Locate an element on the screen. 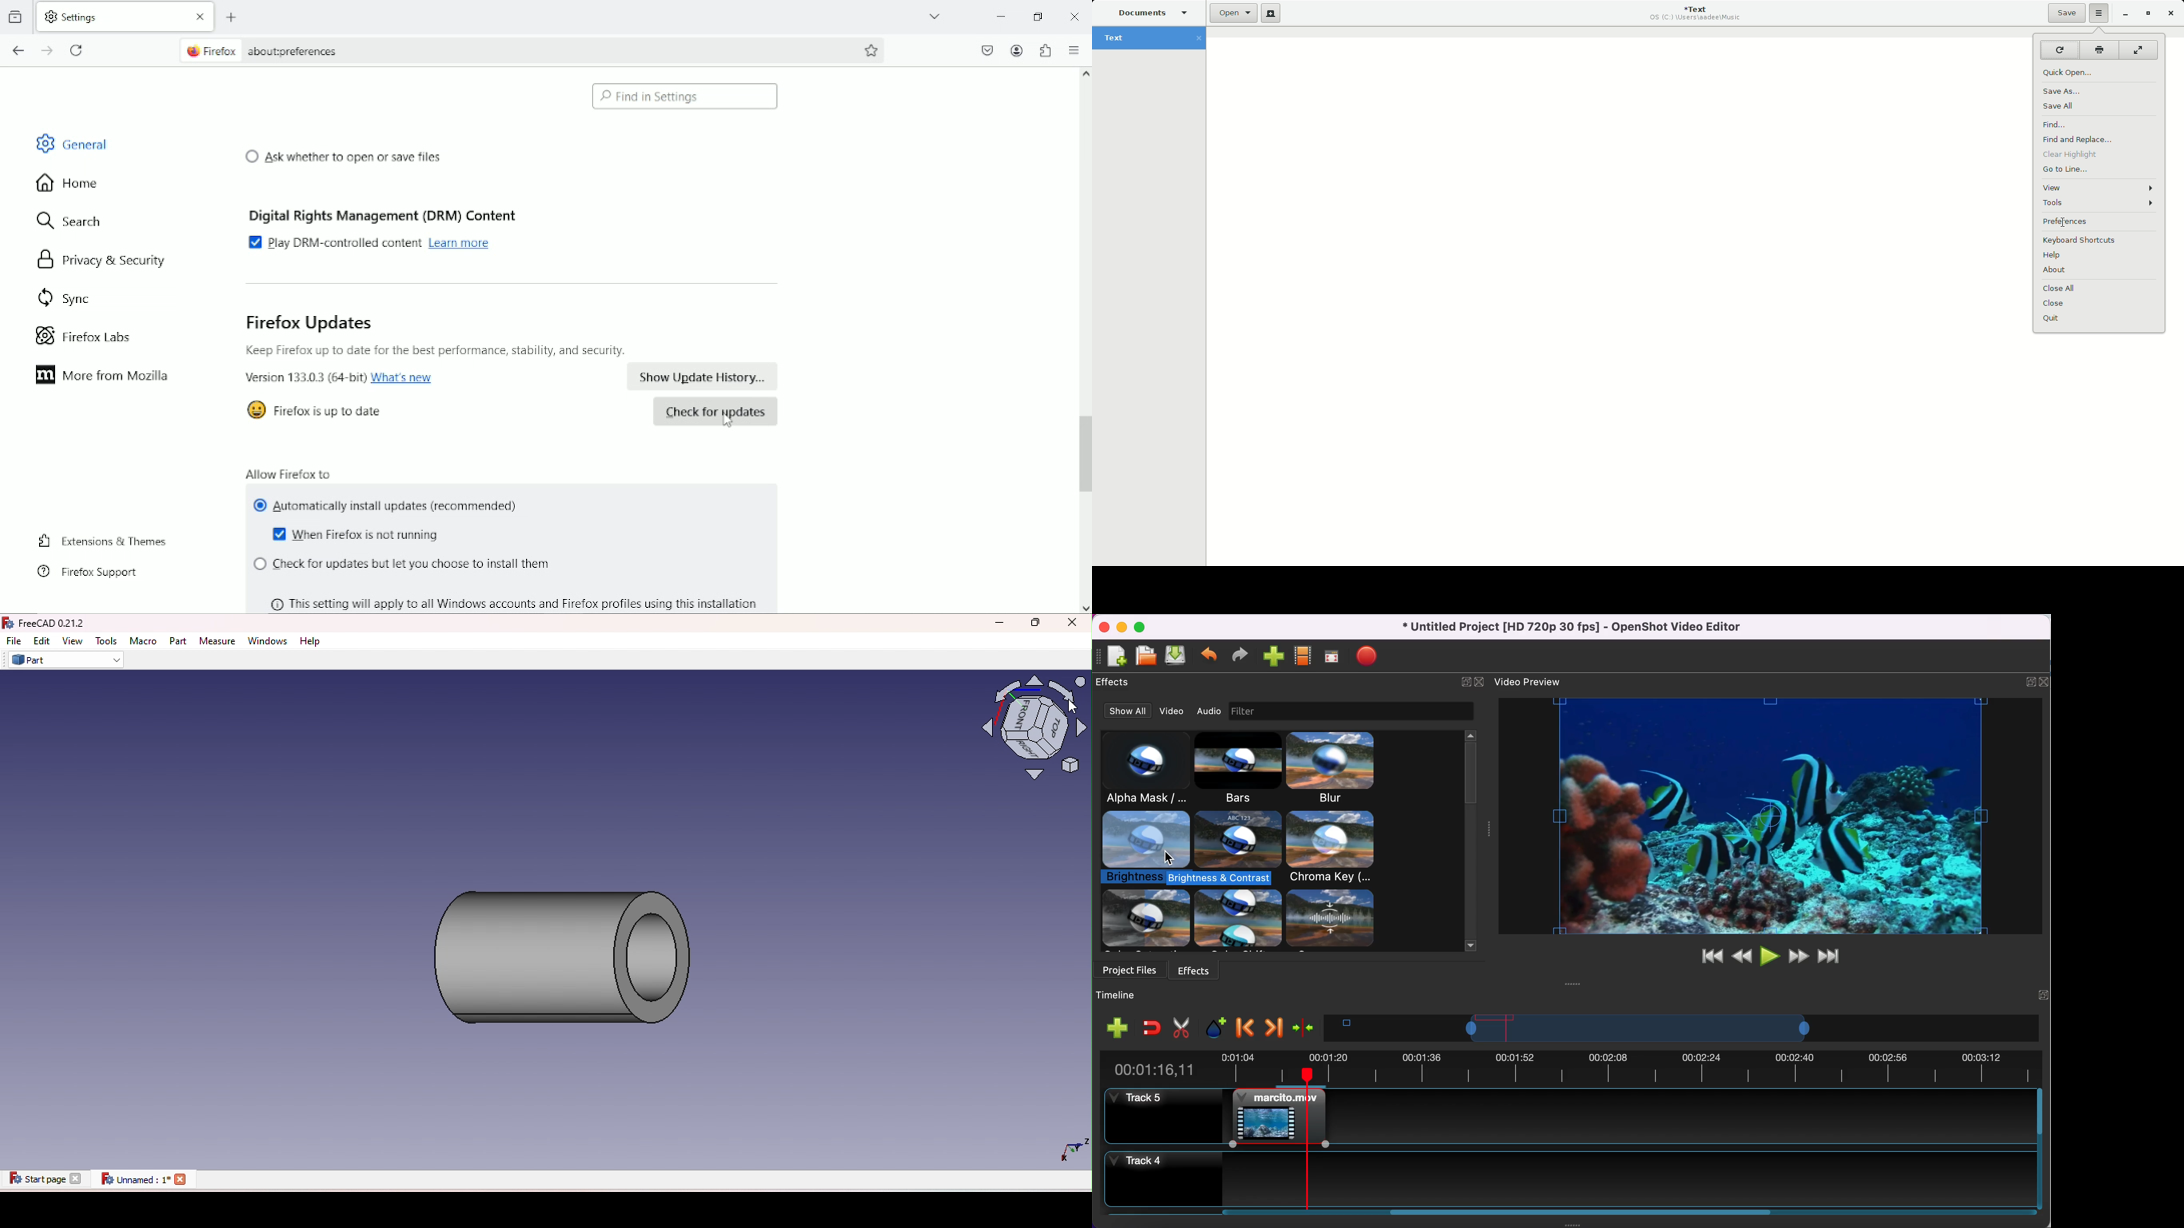  view recent browsing is located at coordinates (17, 18).